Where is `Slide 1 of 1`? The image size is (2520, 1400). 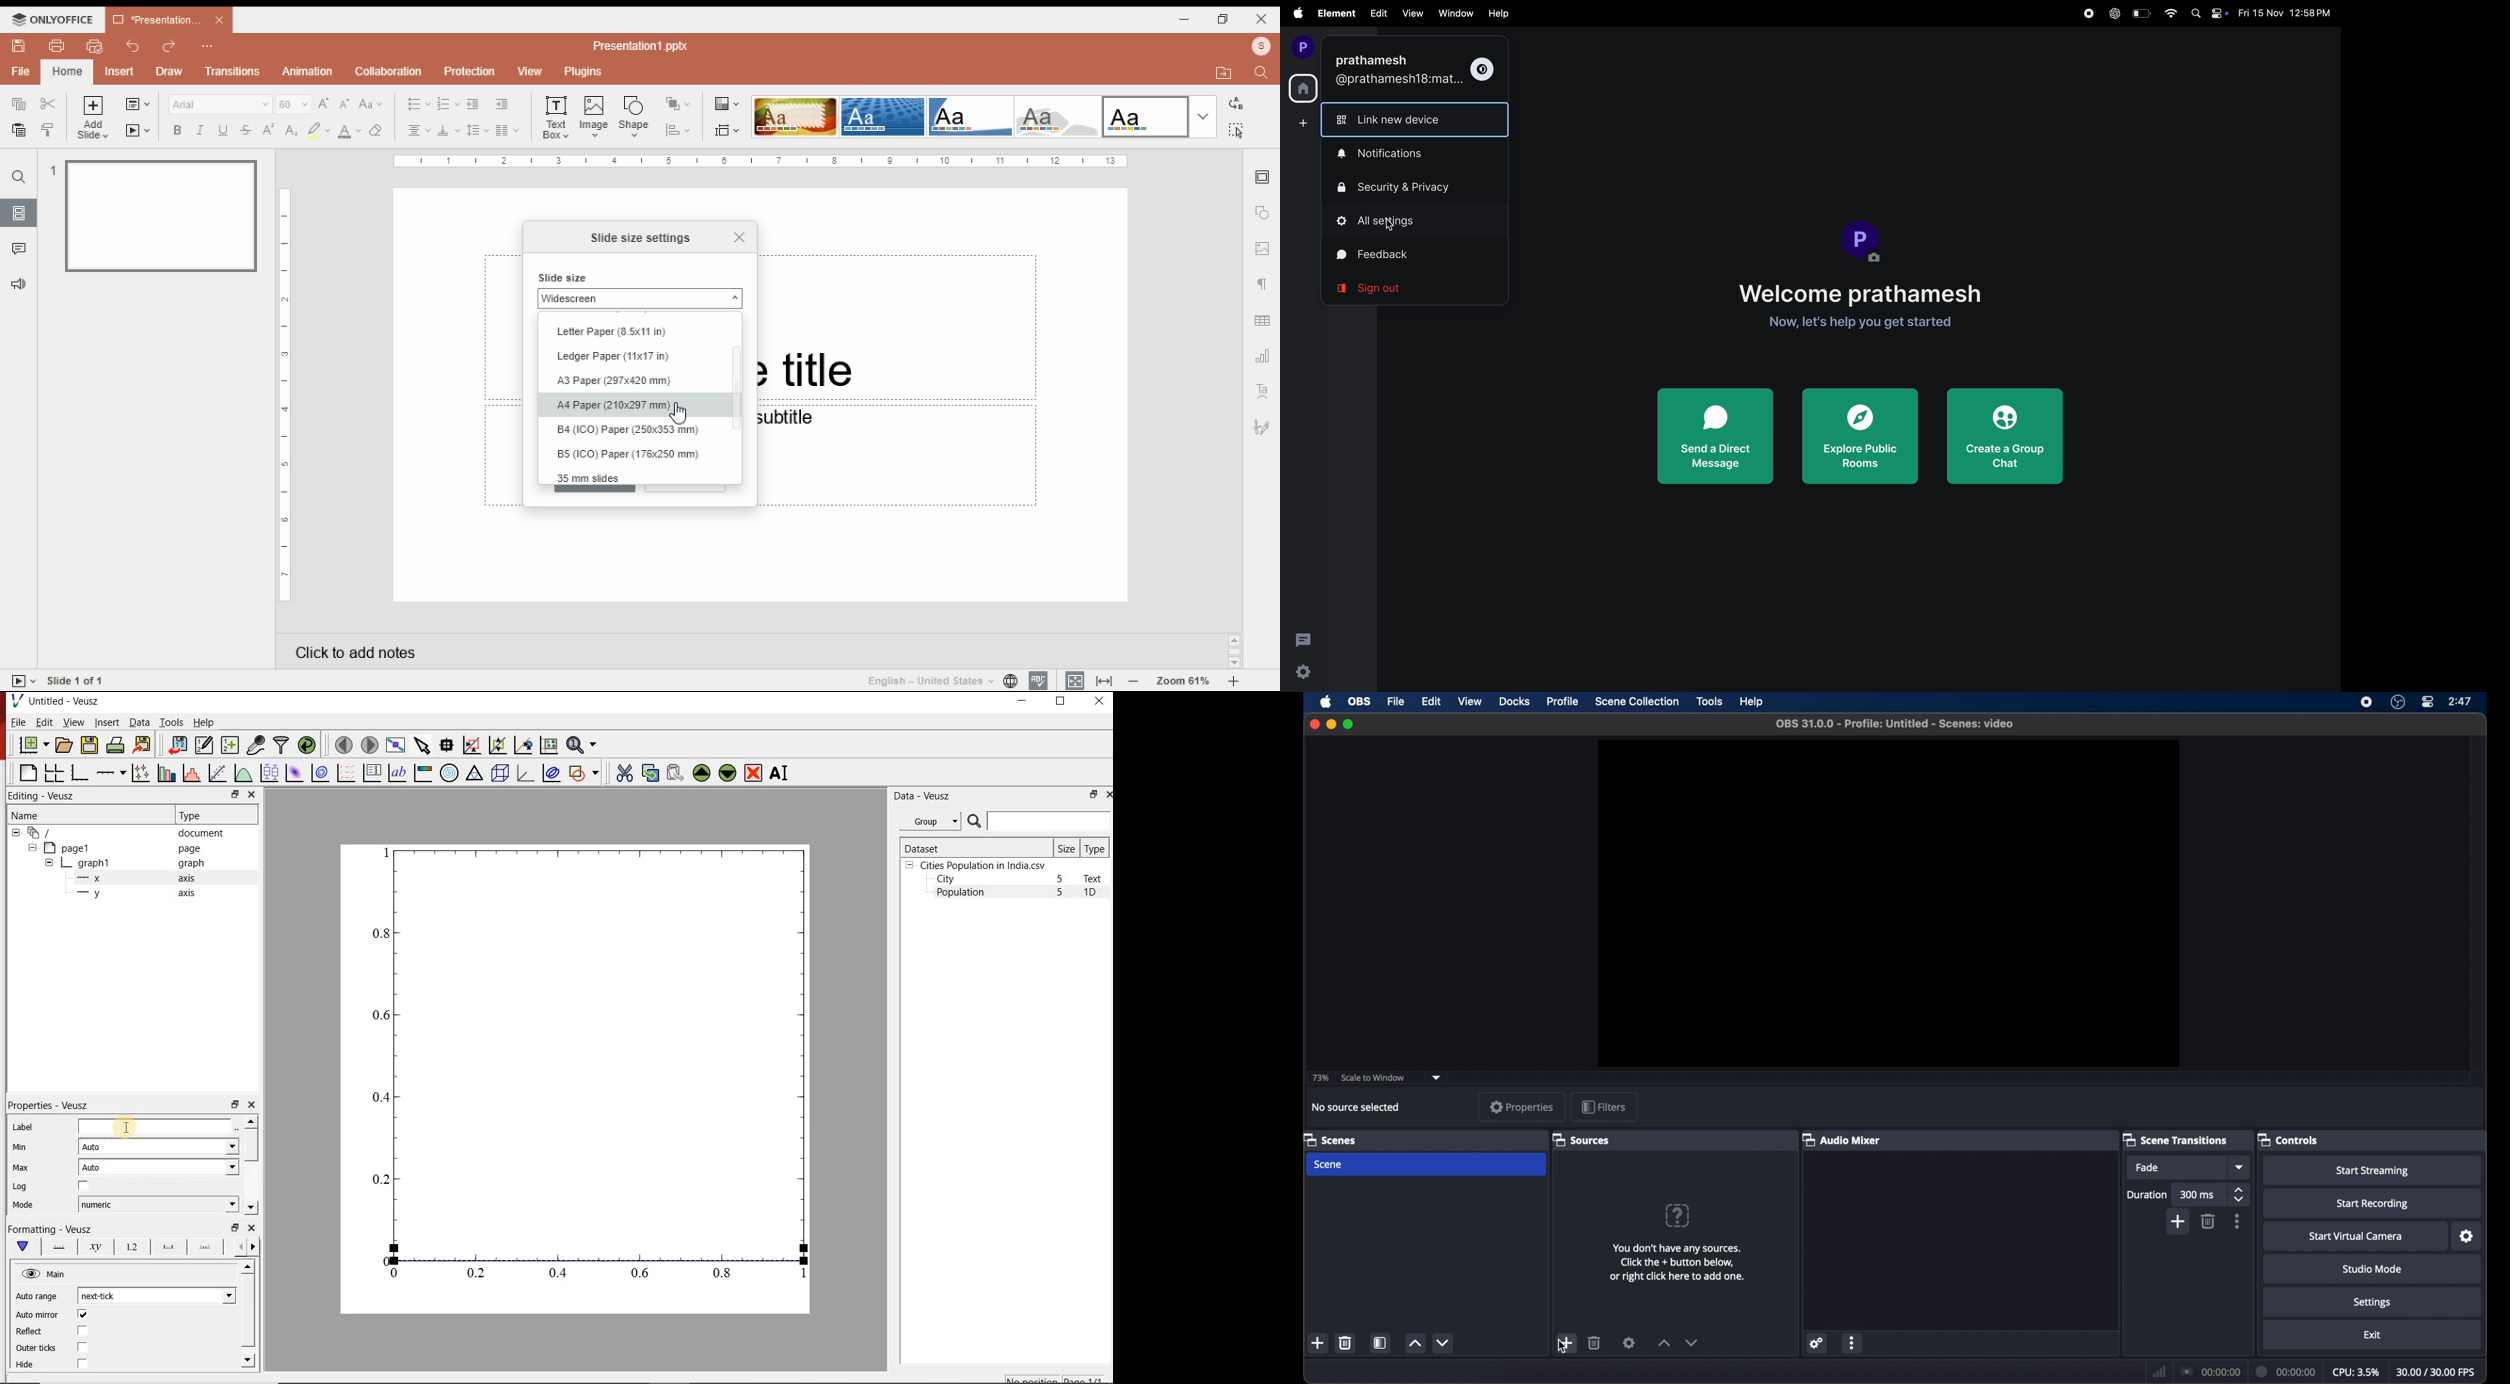
Slide 1 of 1 is located at coordinates (79, 680).